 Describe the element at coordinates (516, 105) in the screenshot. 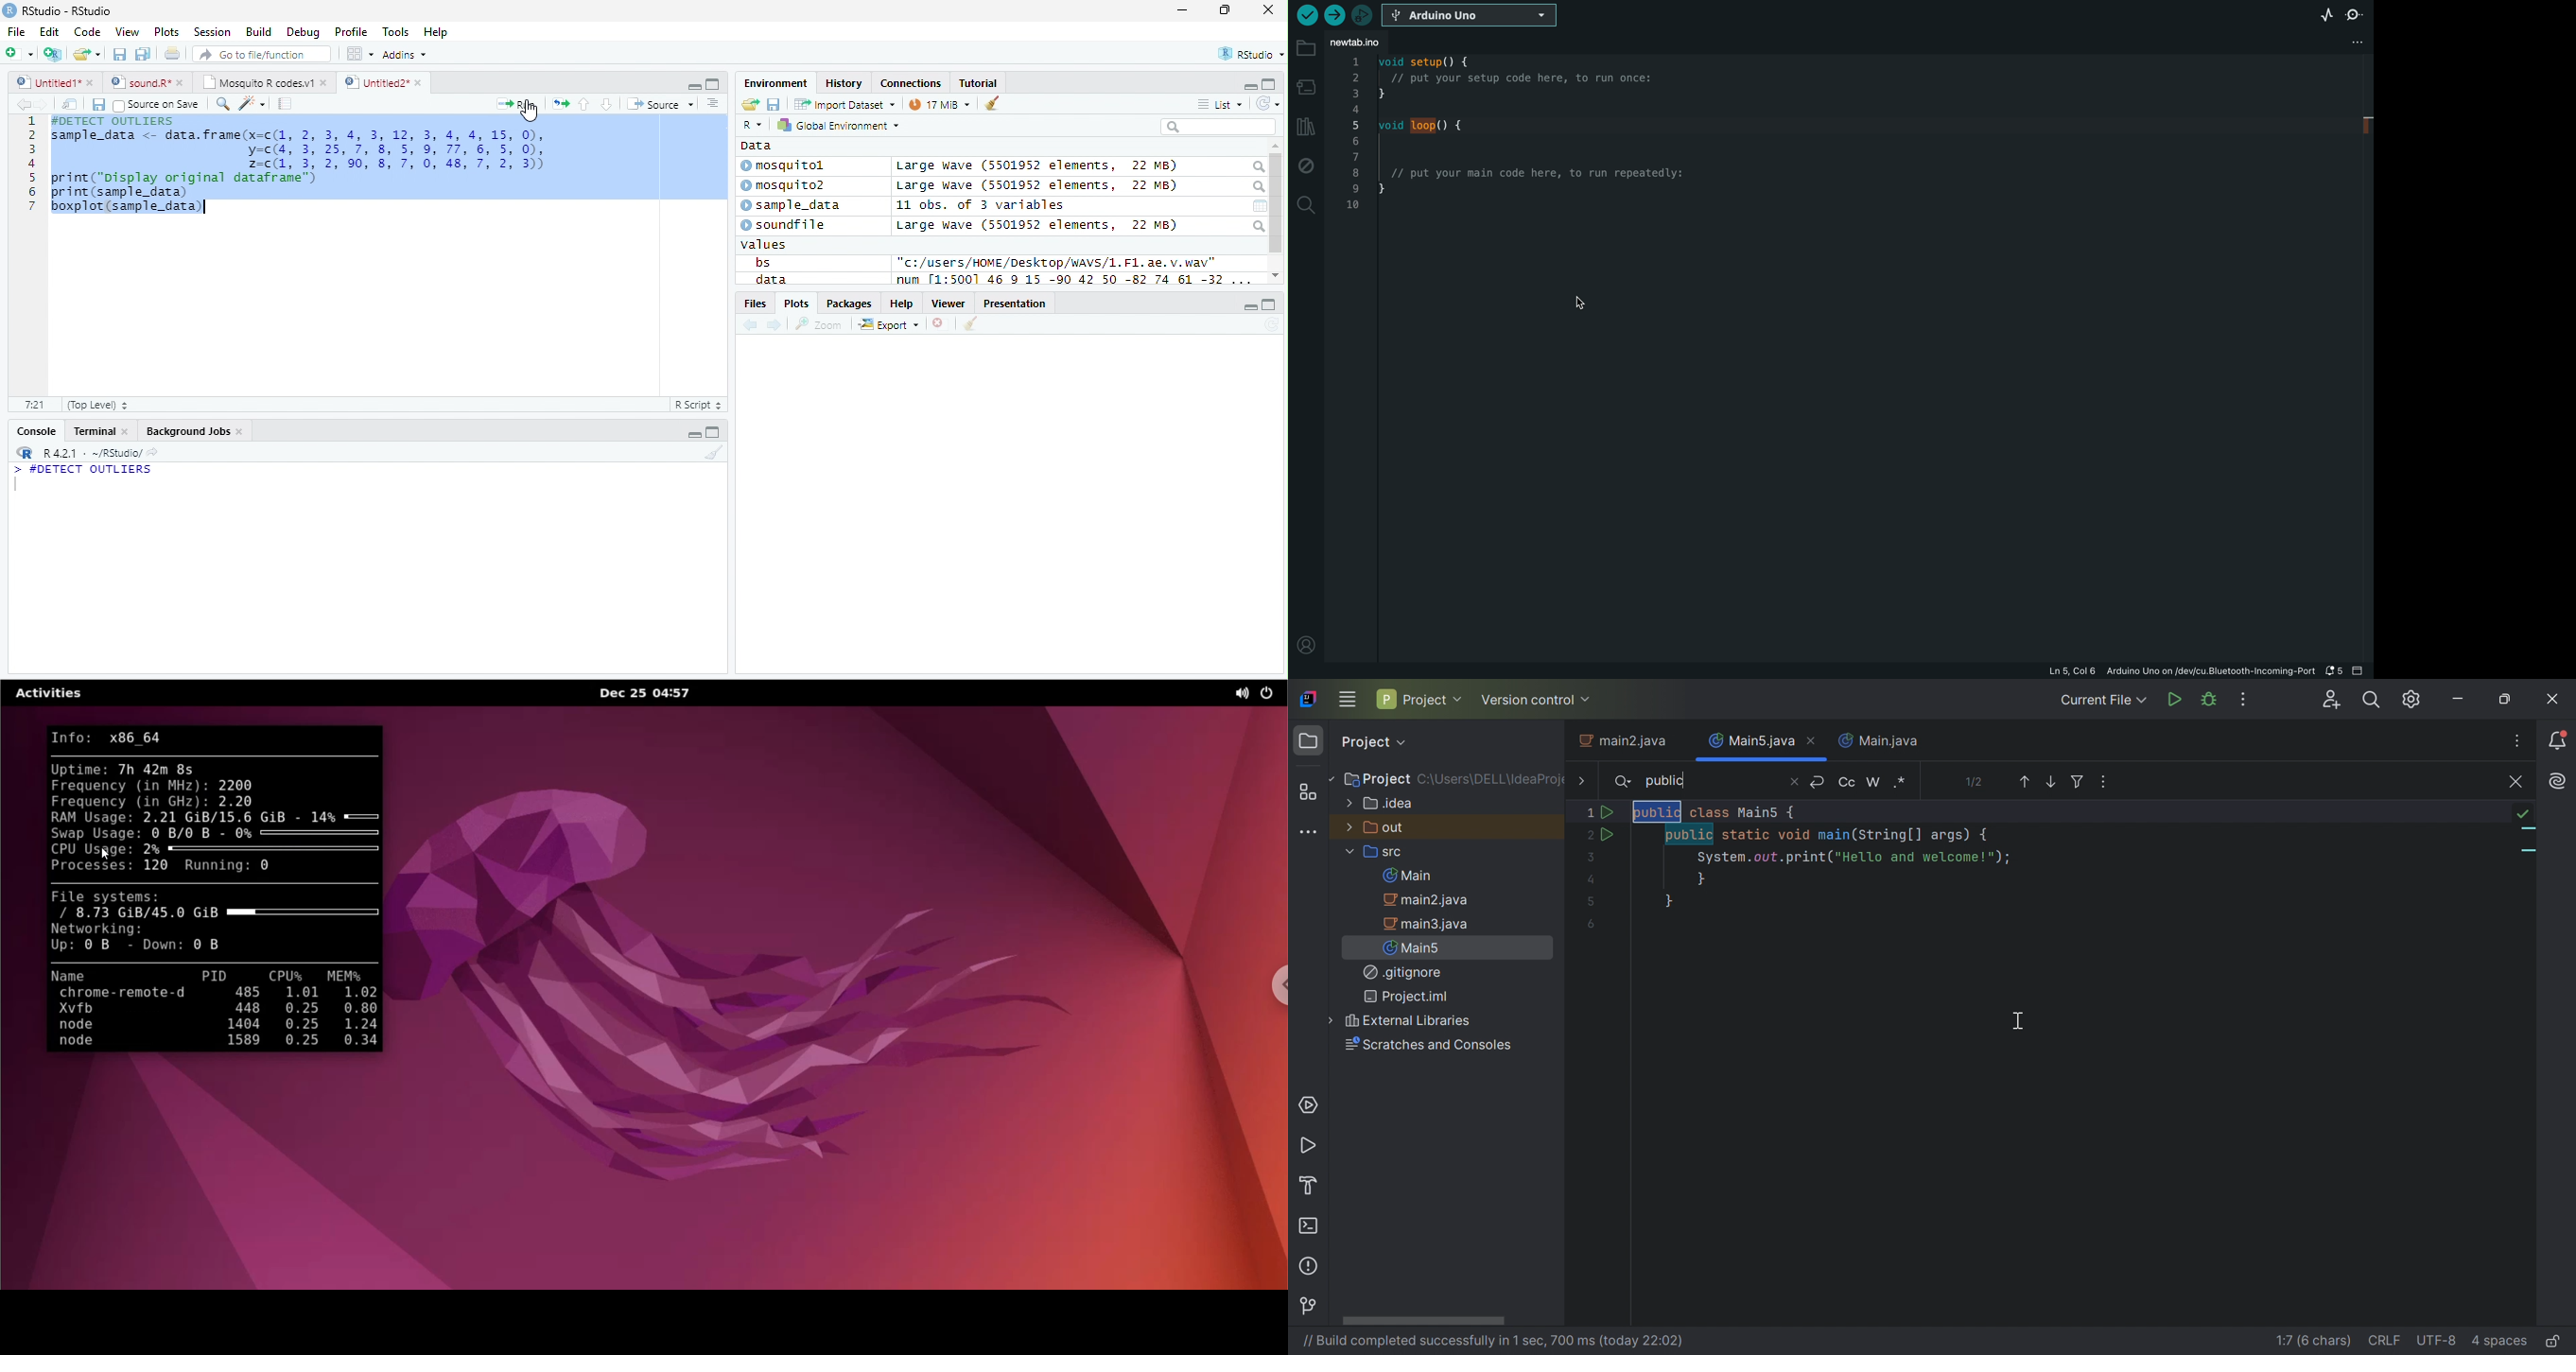

I see `Run the current line or selection` at that location.